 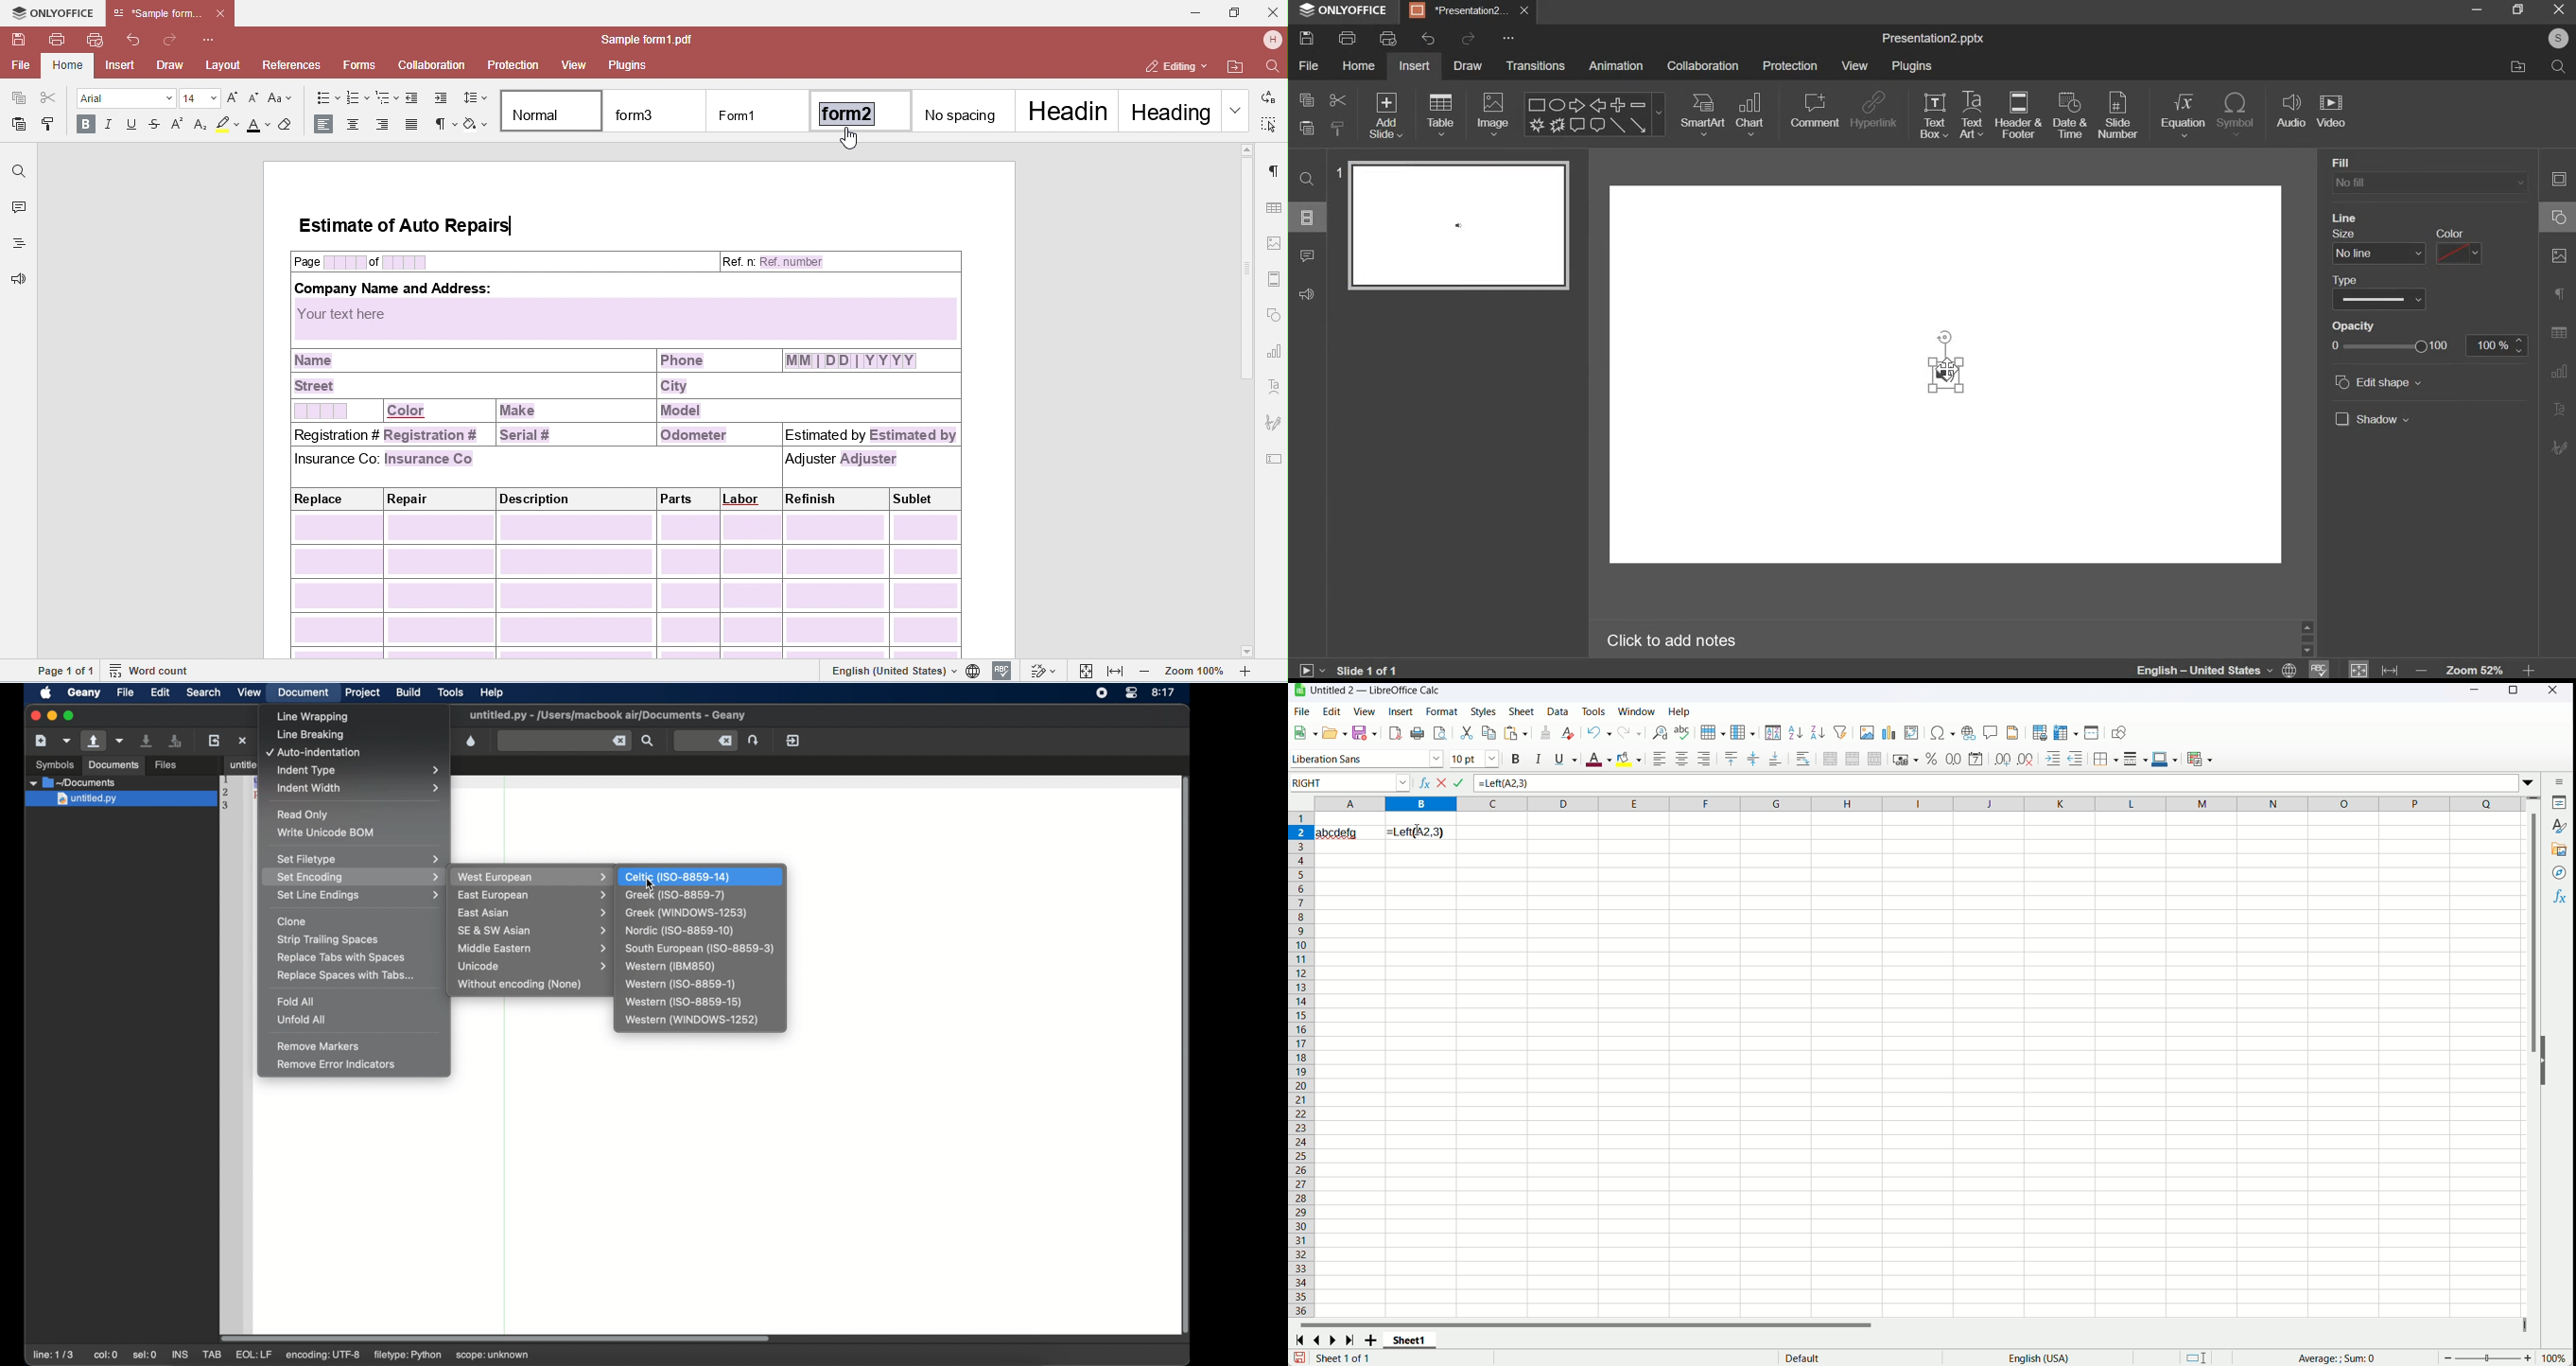 I want to click on properties, so click(x=2556, y=802).